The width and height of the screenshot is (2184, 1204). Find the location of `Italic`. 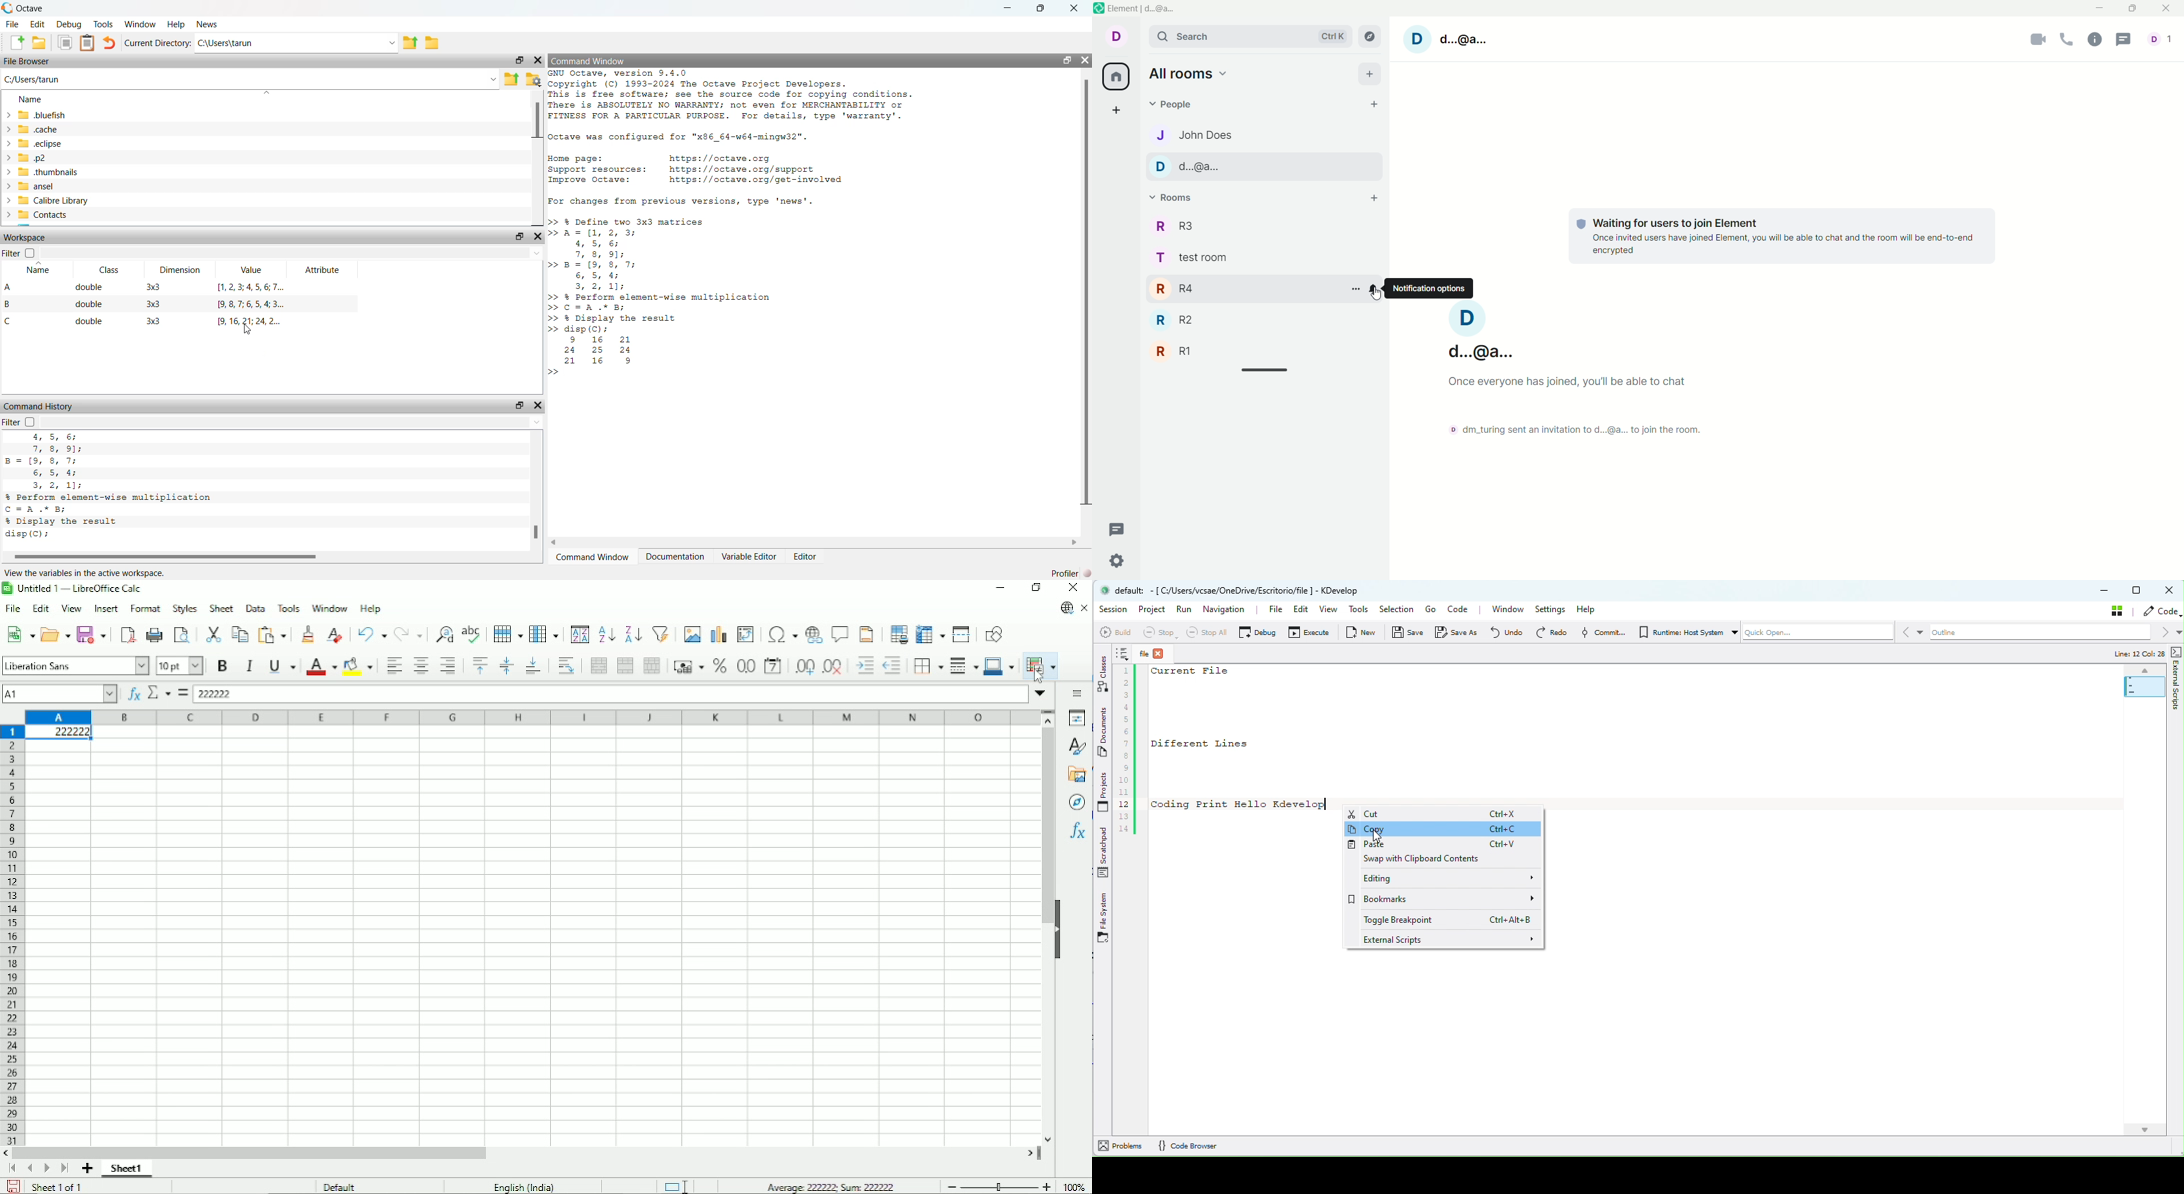

Italic is located at coordinates (249, 666).